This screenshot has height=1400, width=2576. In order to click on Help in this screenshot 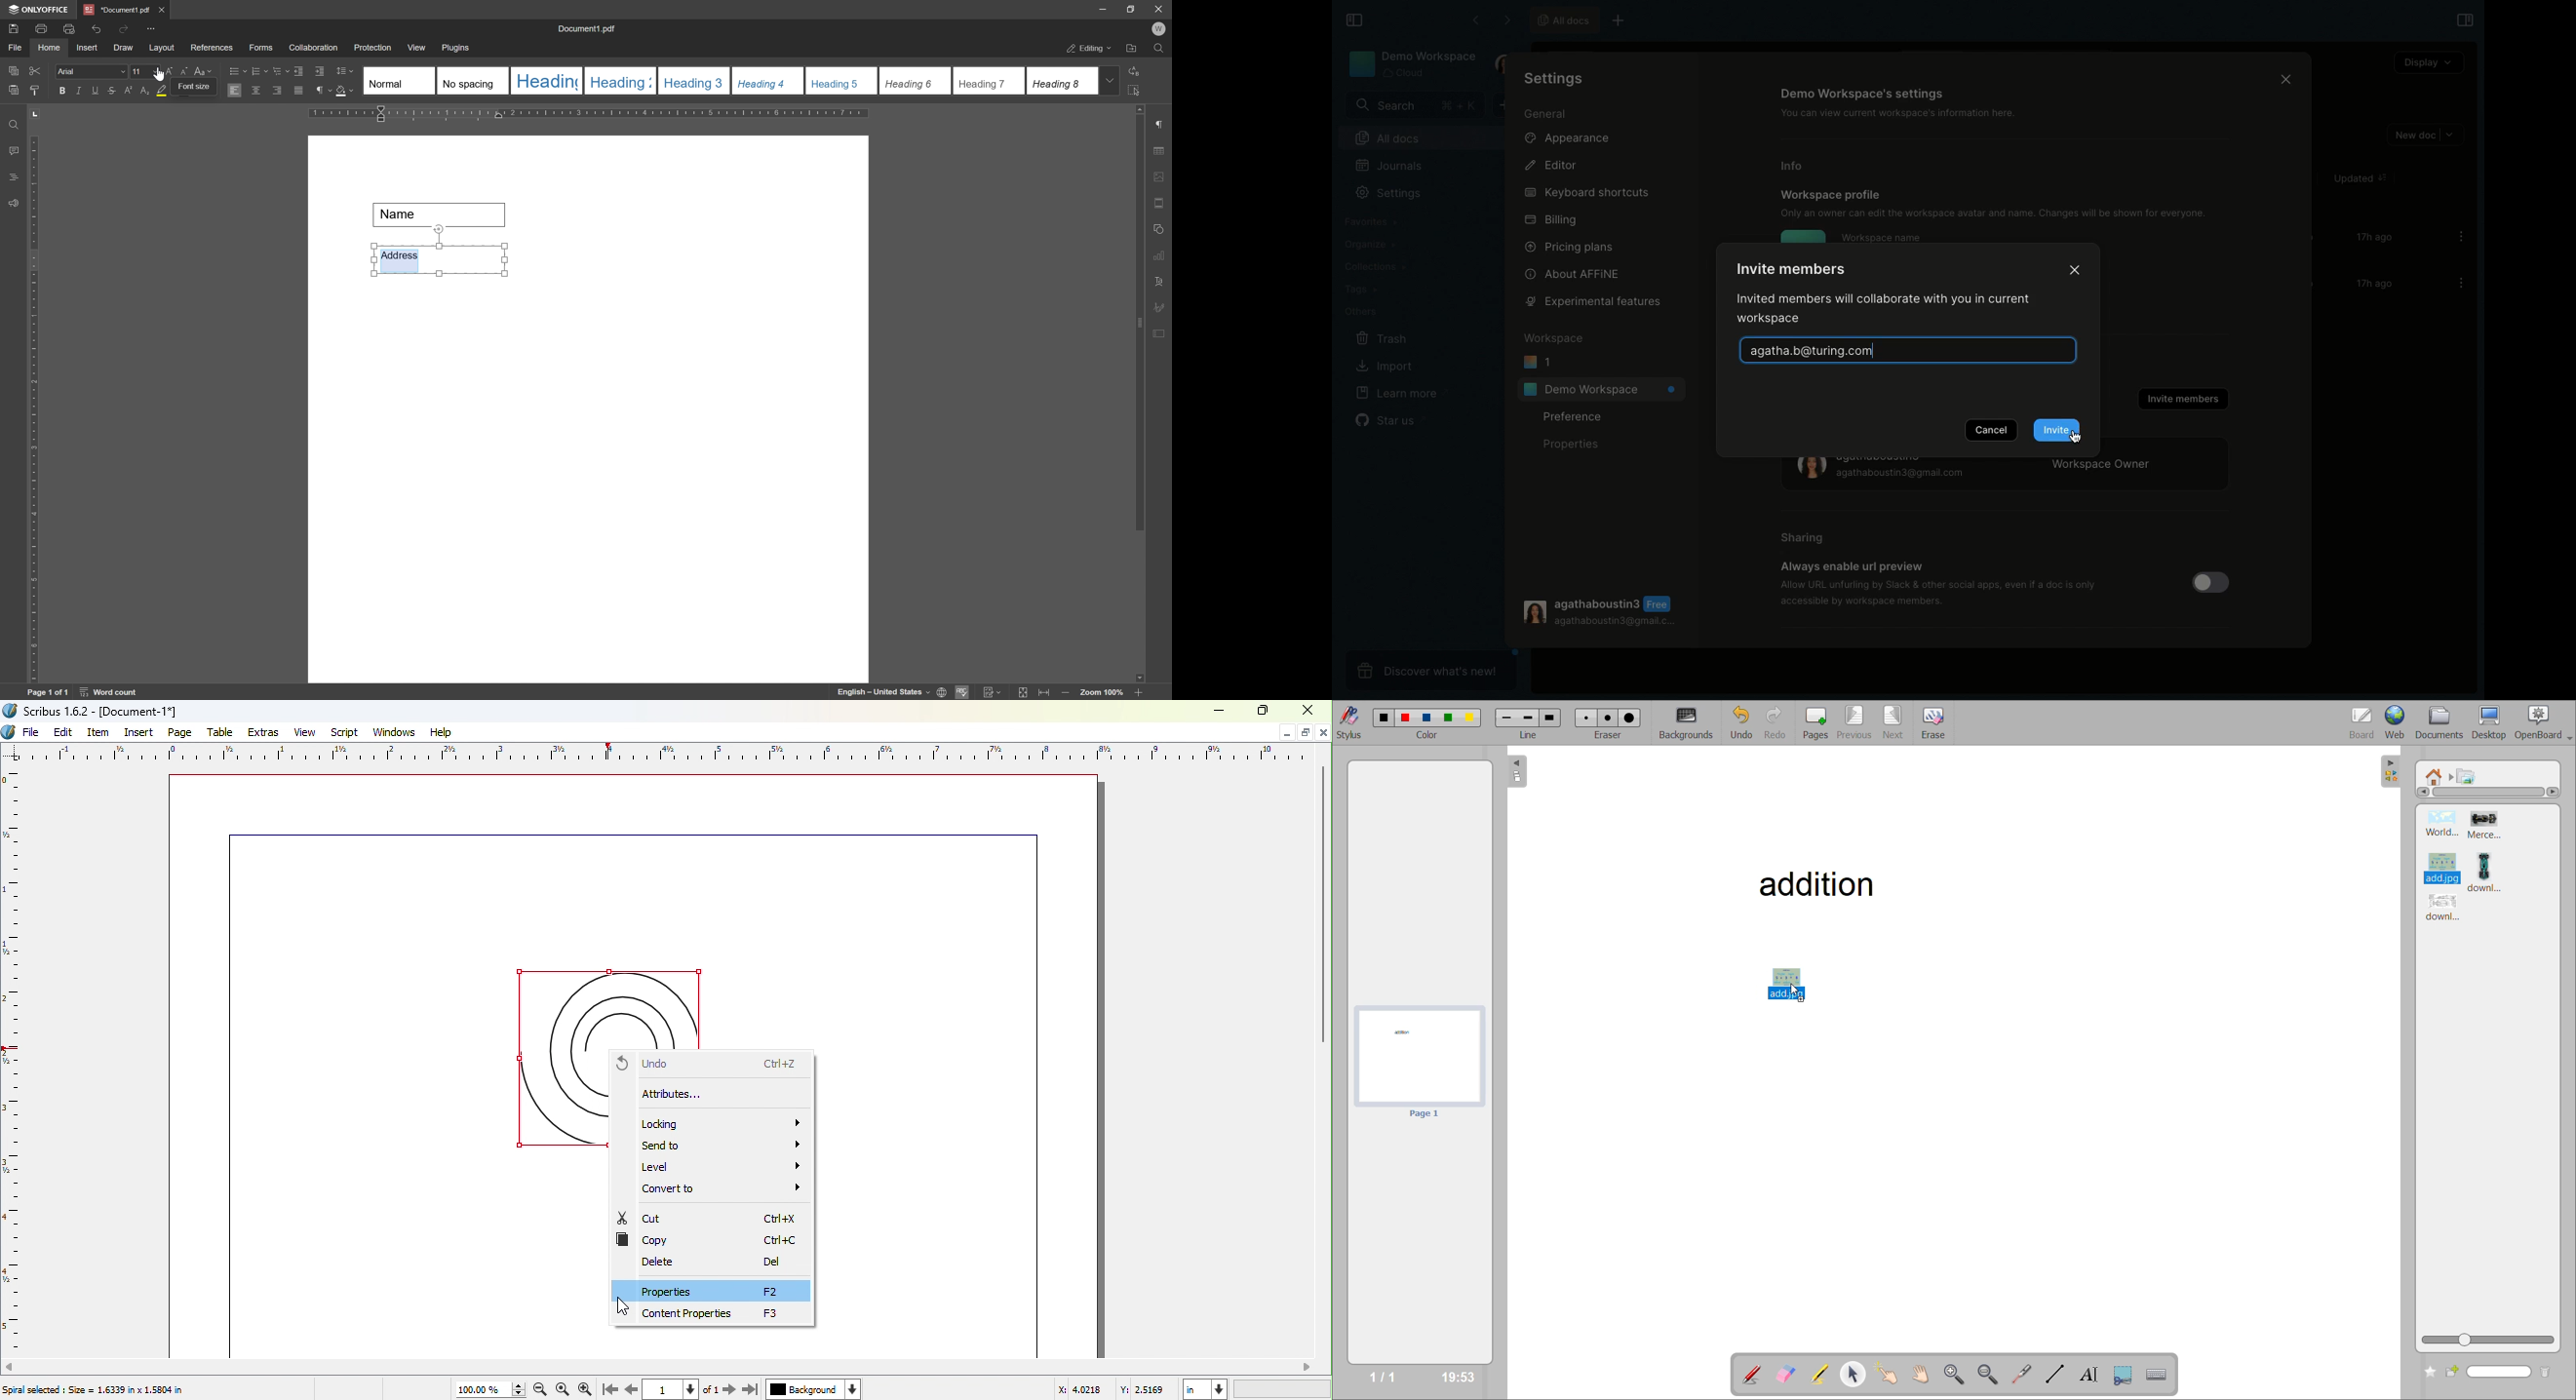, I will do `click(441, 731)`.